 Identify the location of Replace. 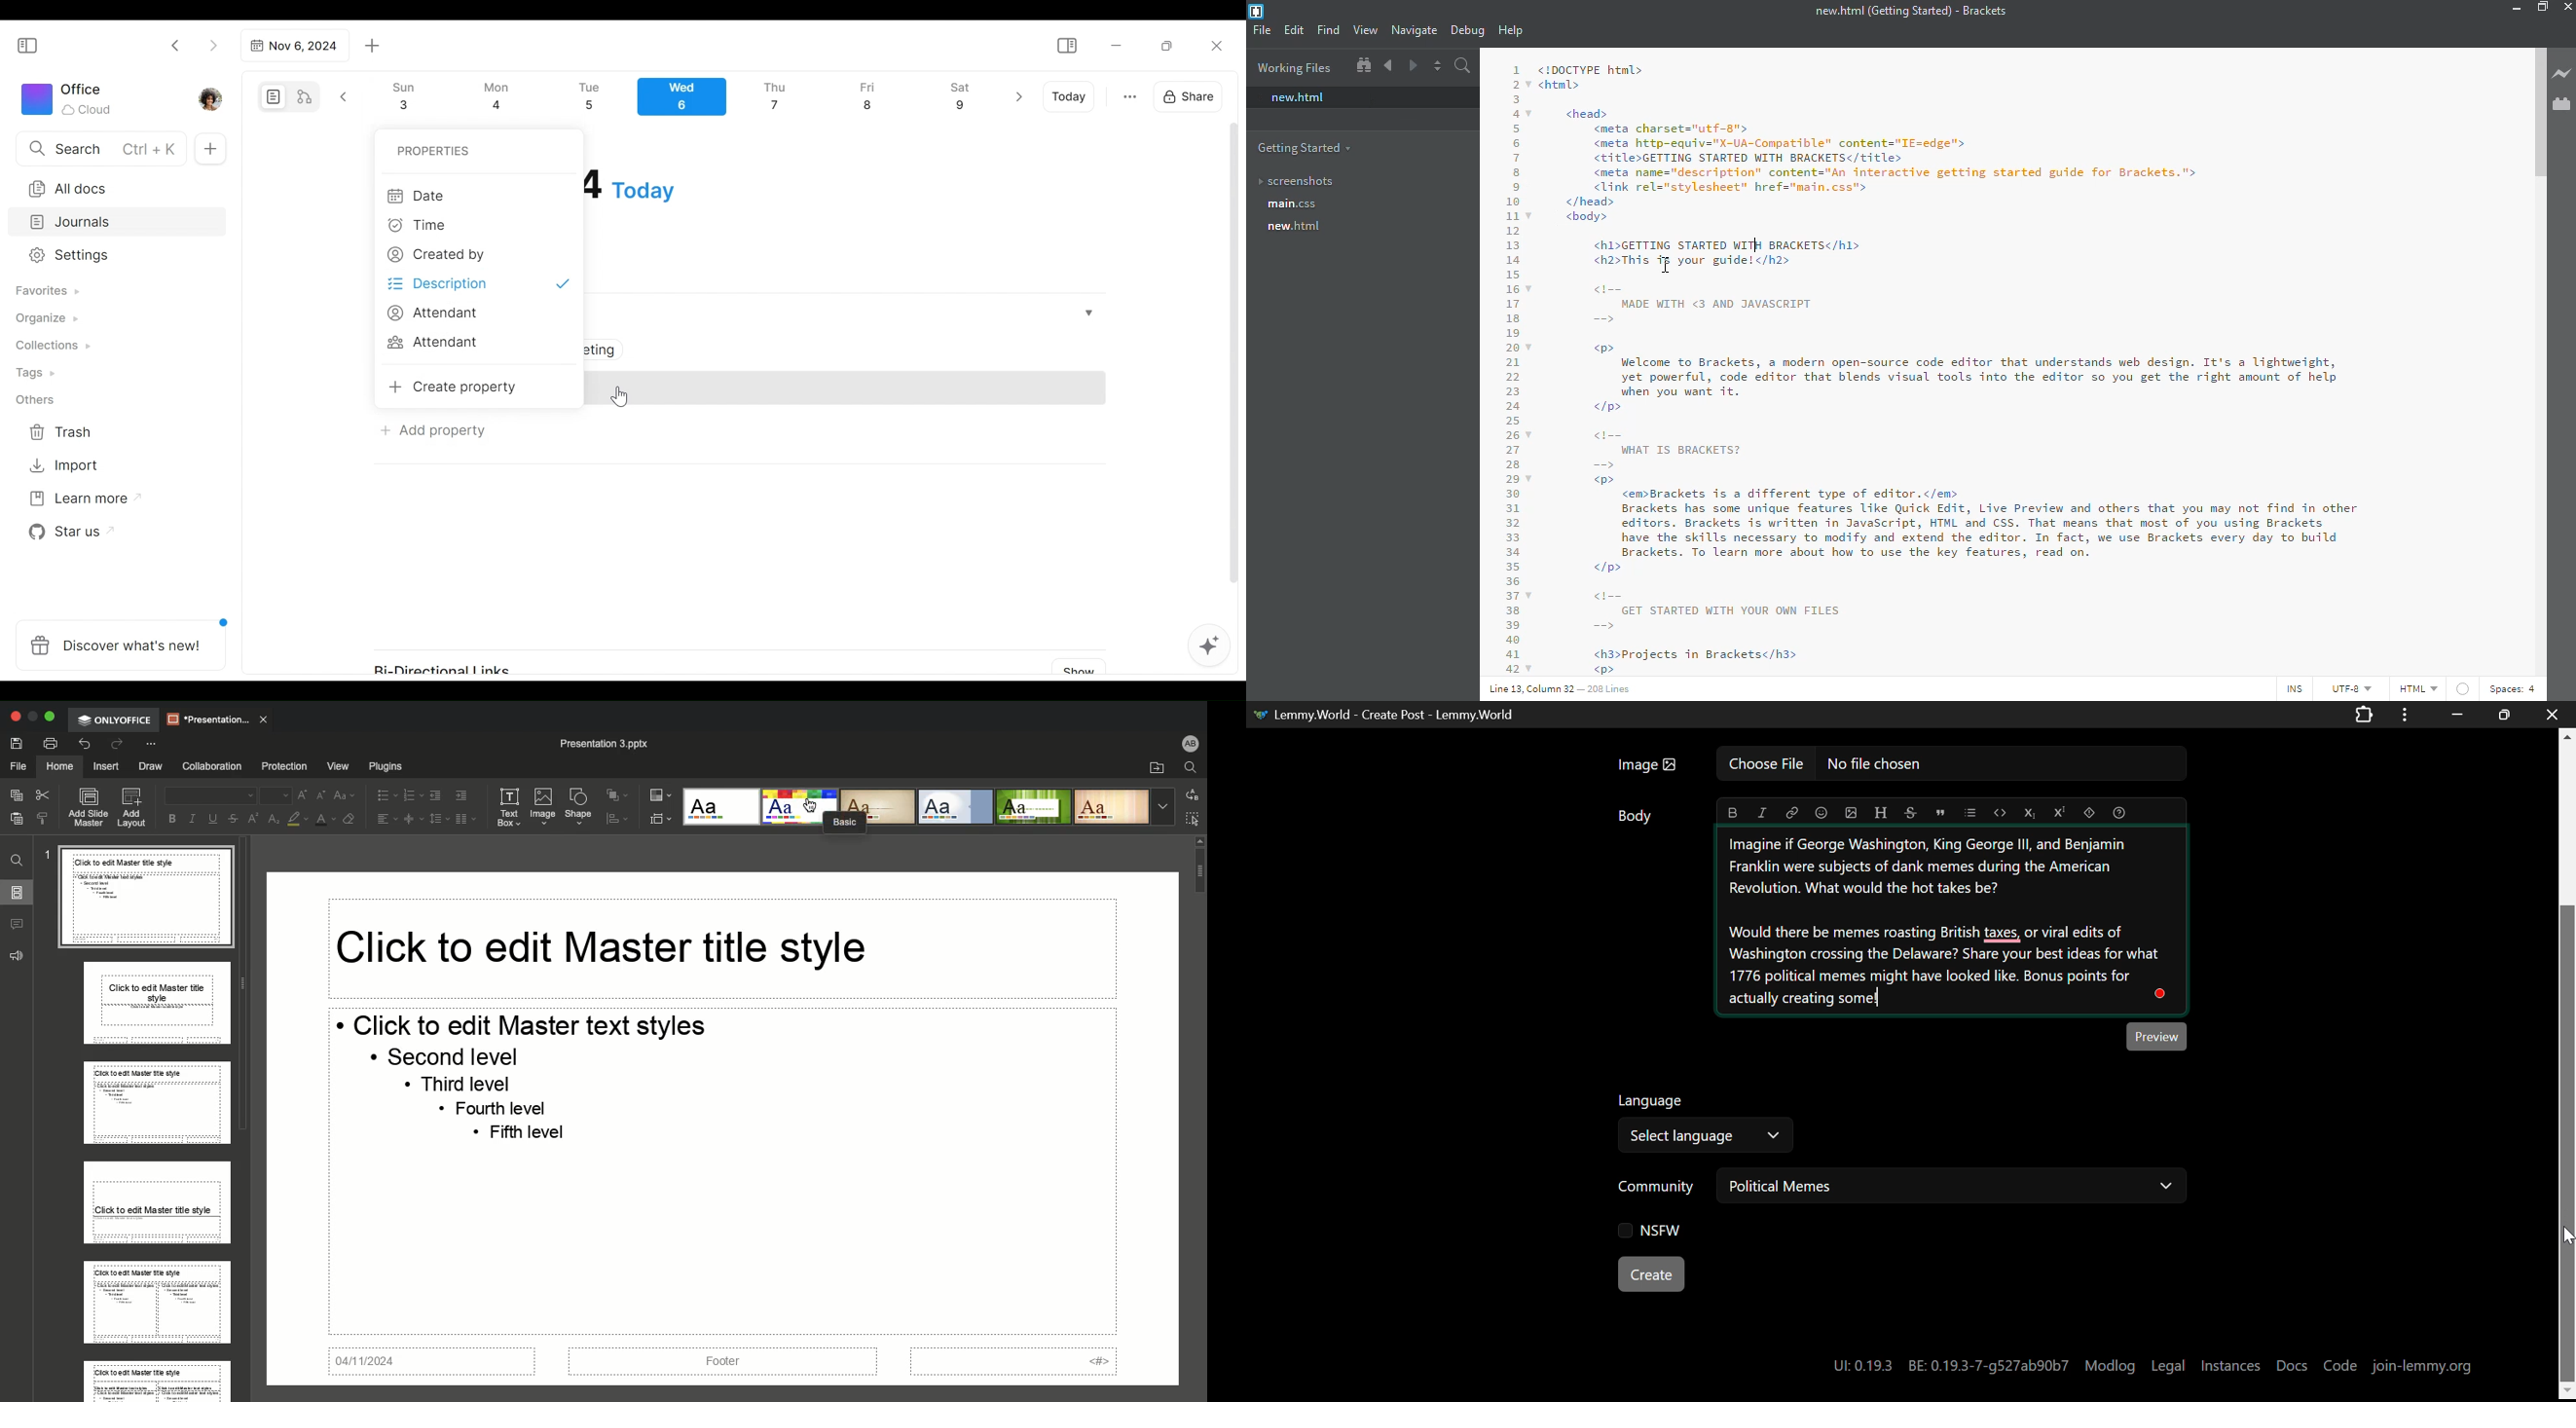
(1193, 795).